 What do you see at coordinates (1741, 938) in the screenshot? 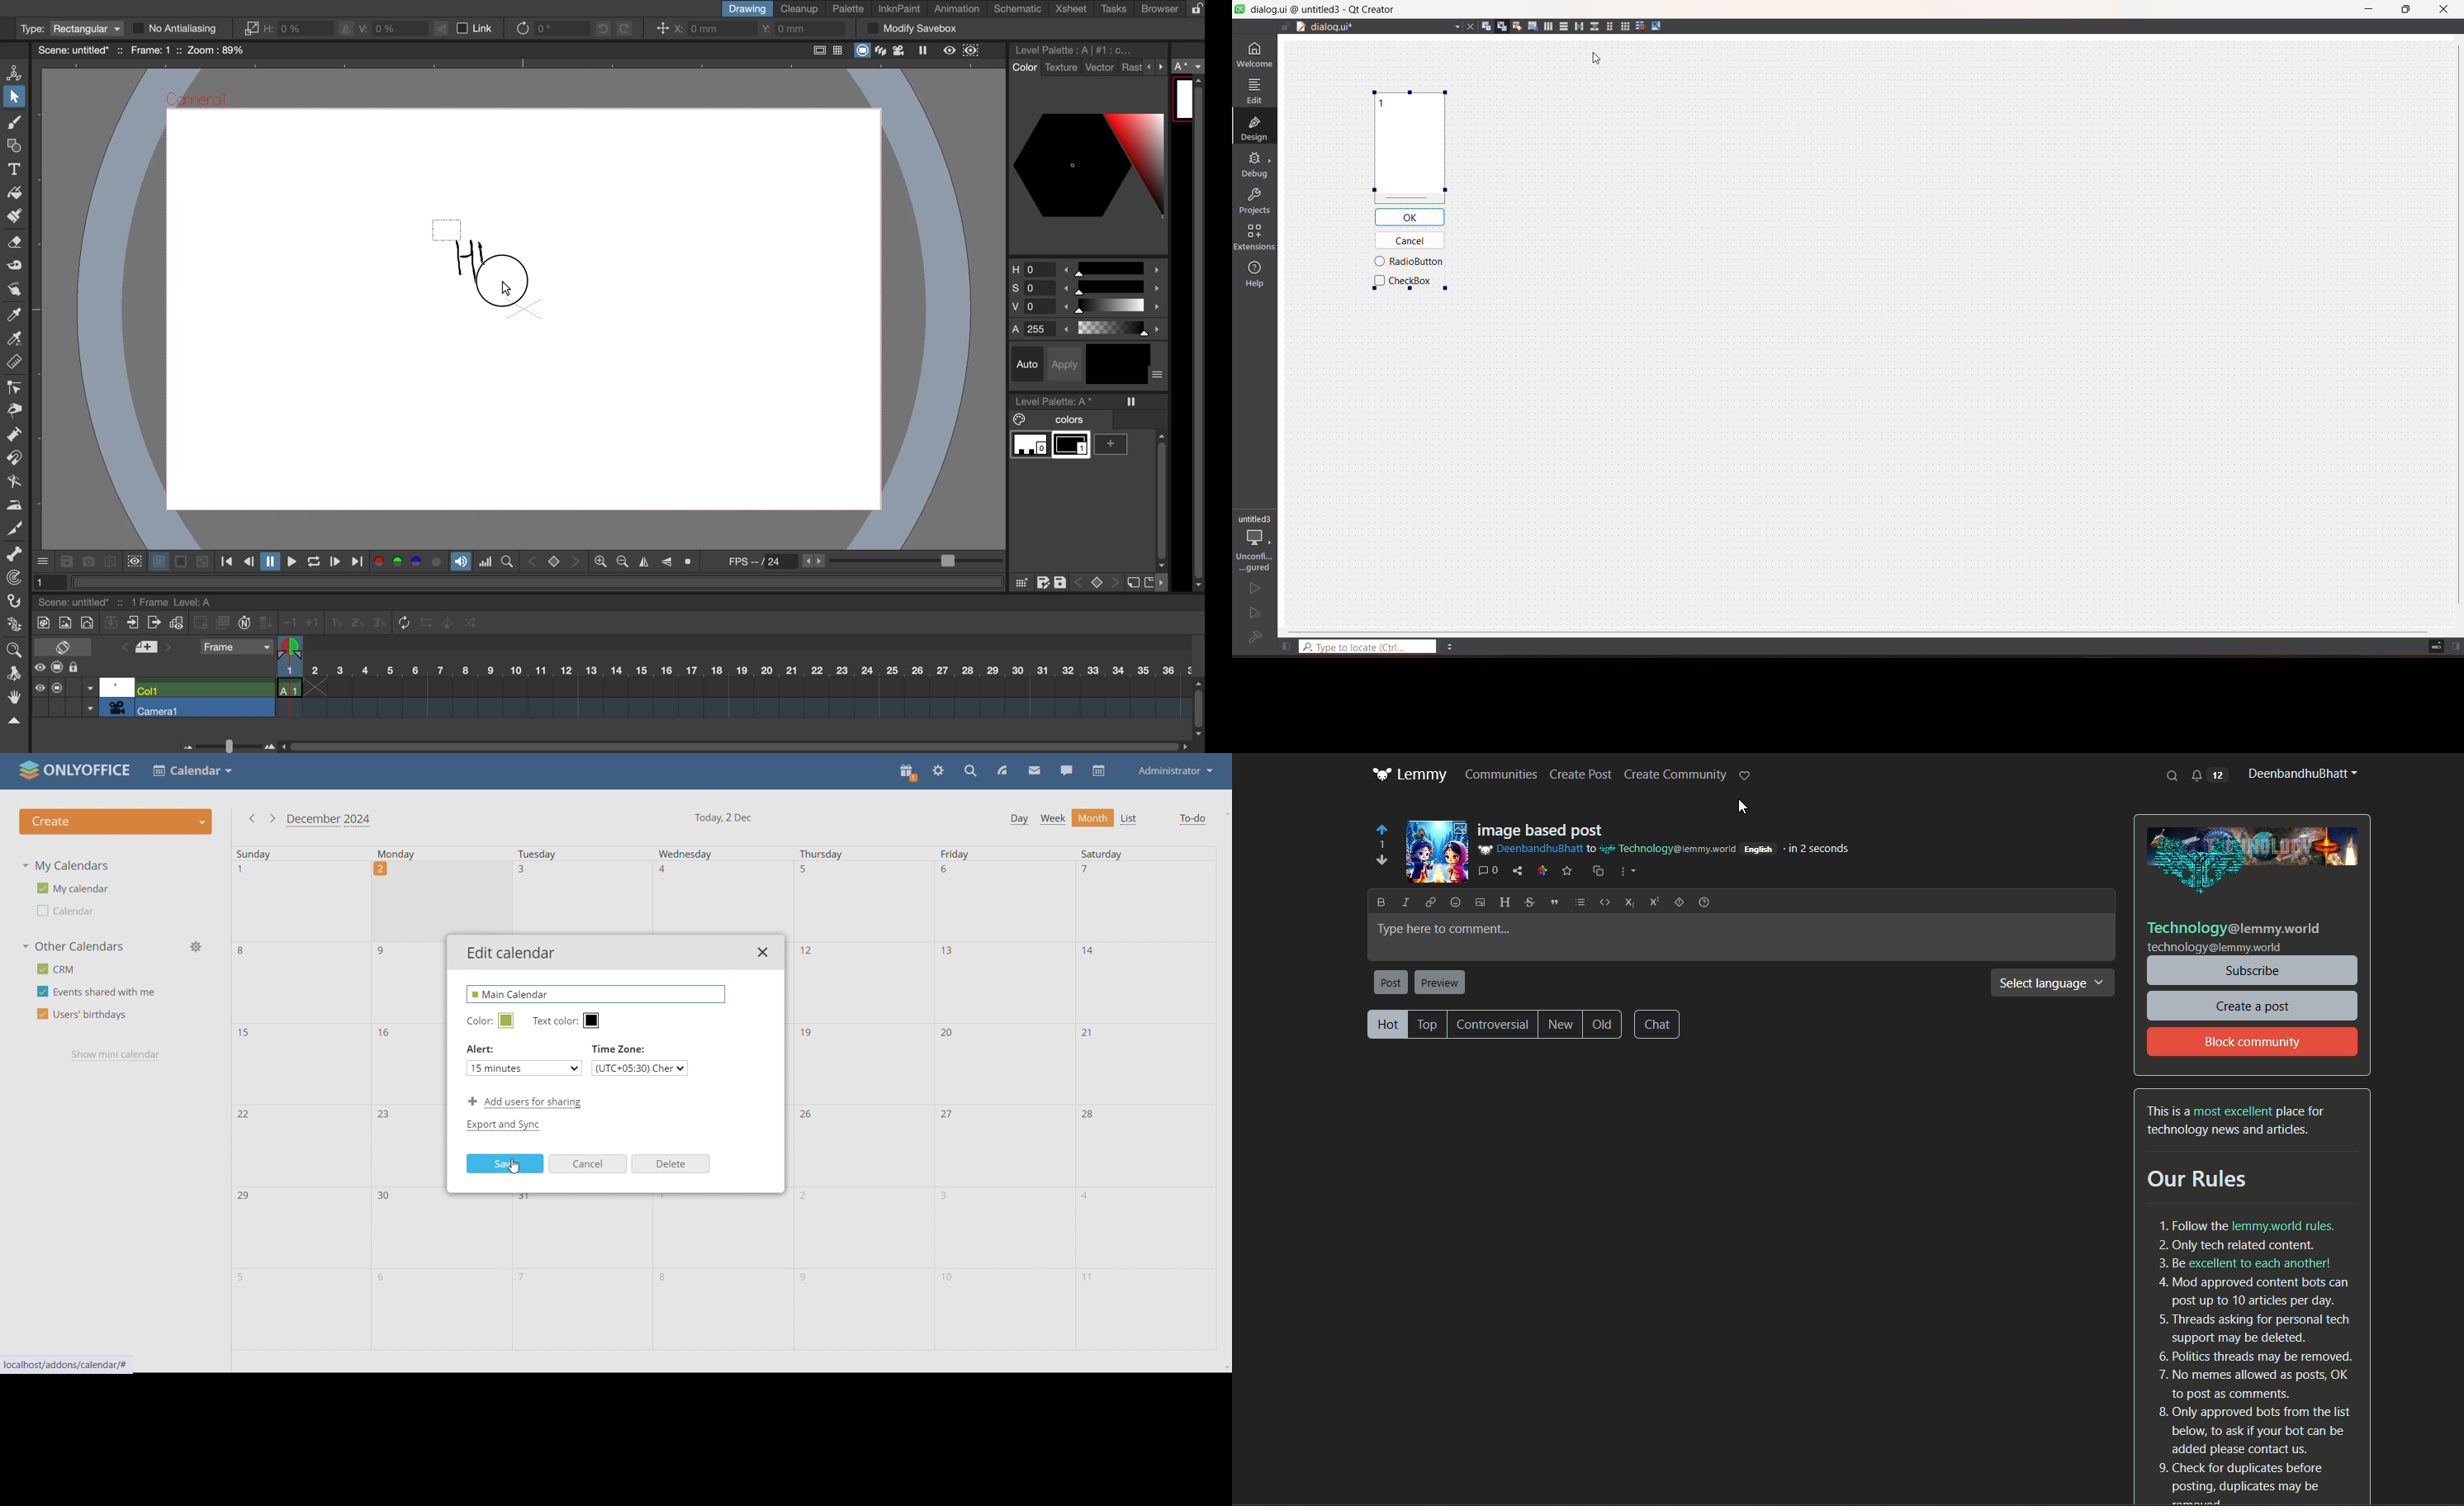
I see `Type here to comment` at bounding box center [1741, 938].